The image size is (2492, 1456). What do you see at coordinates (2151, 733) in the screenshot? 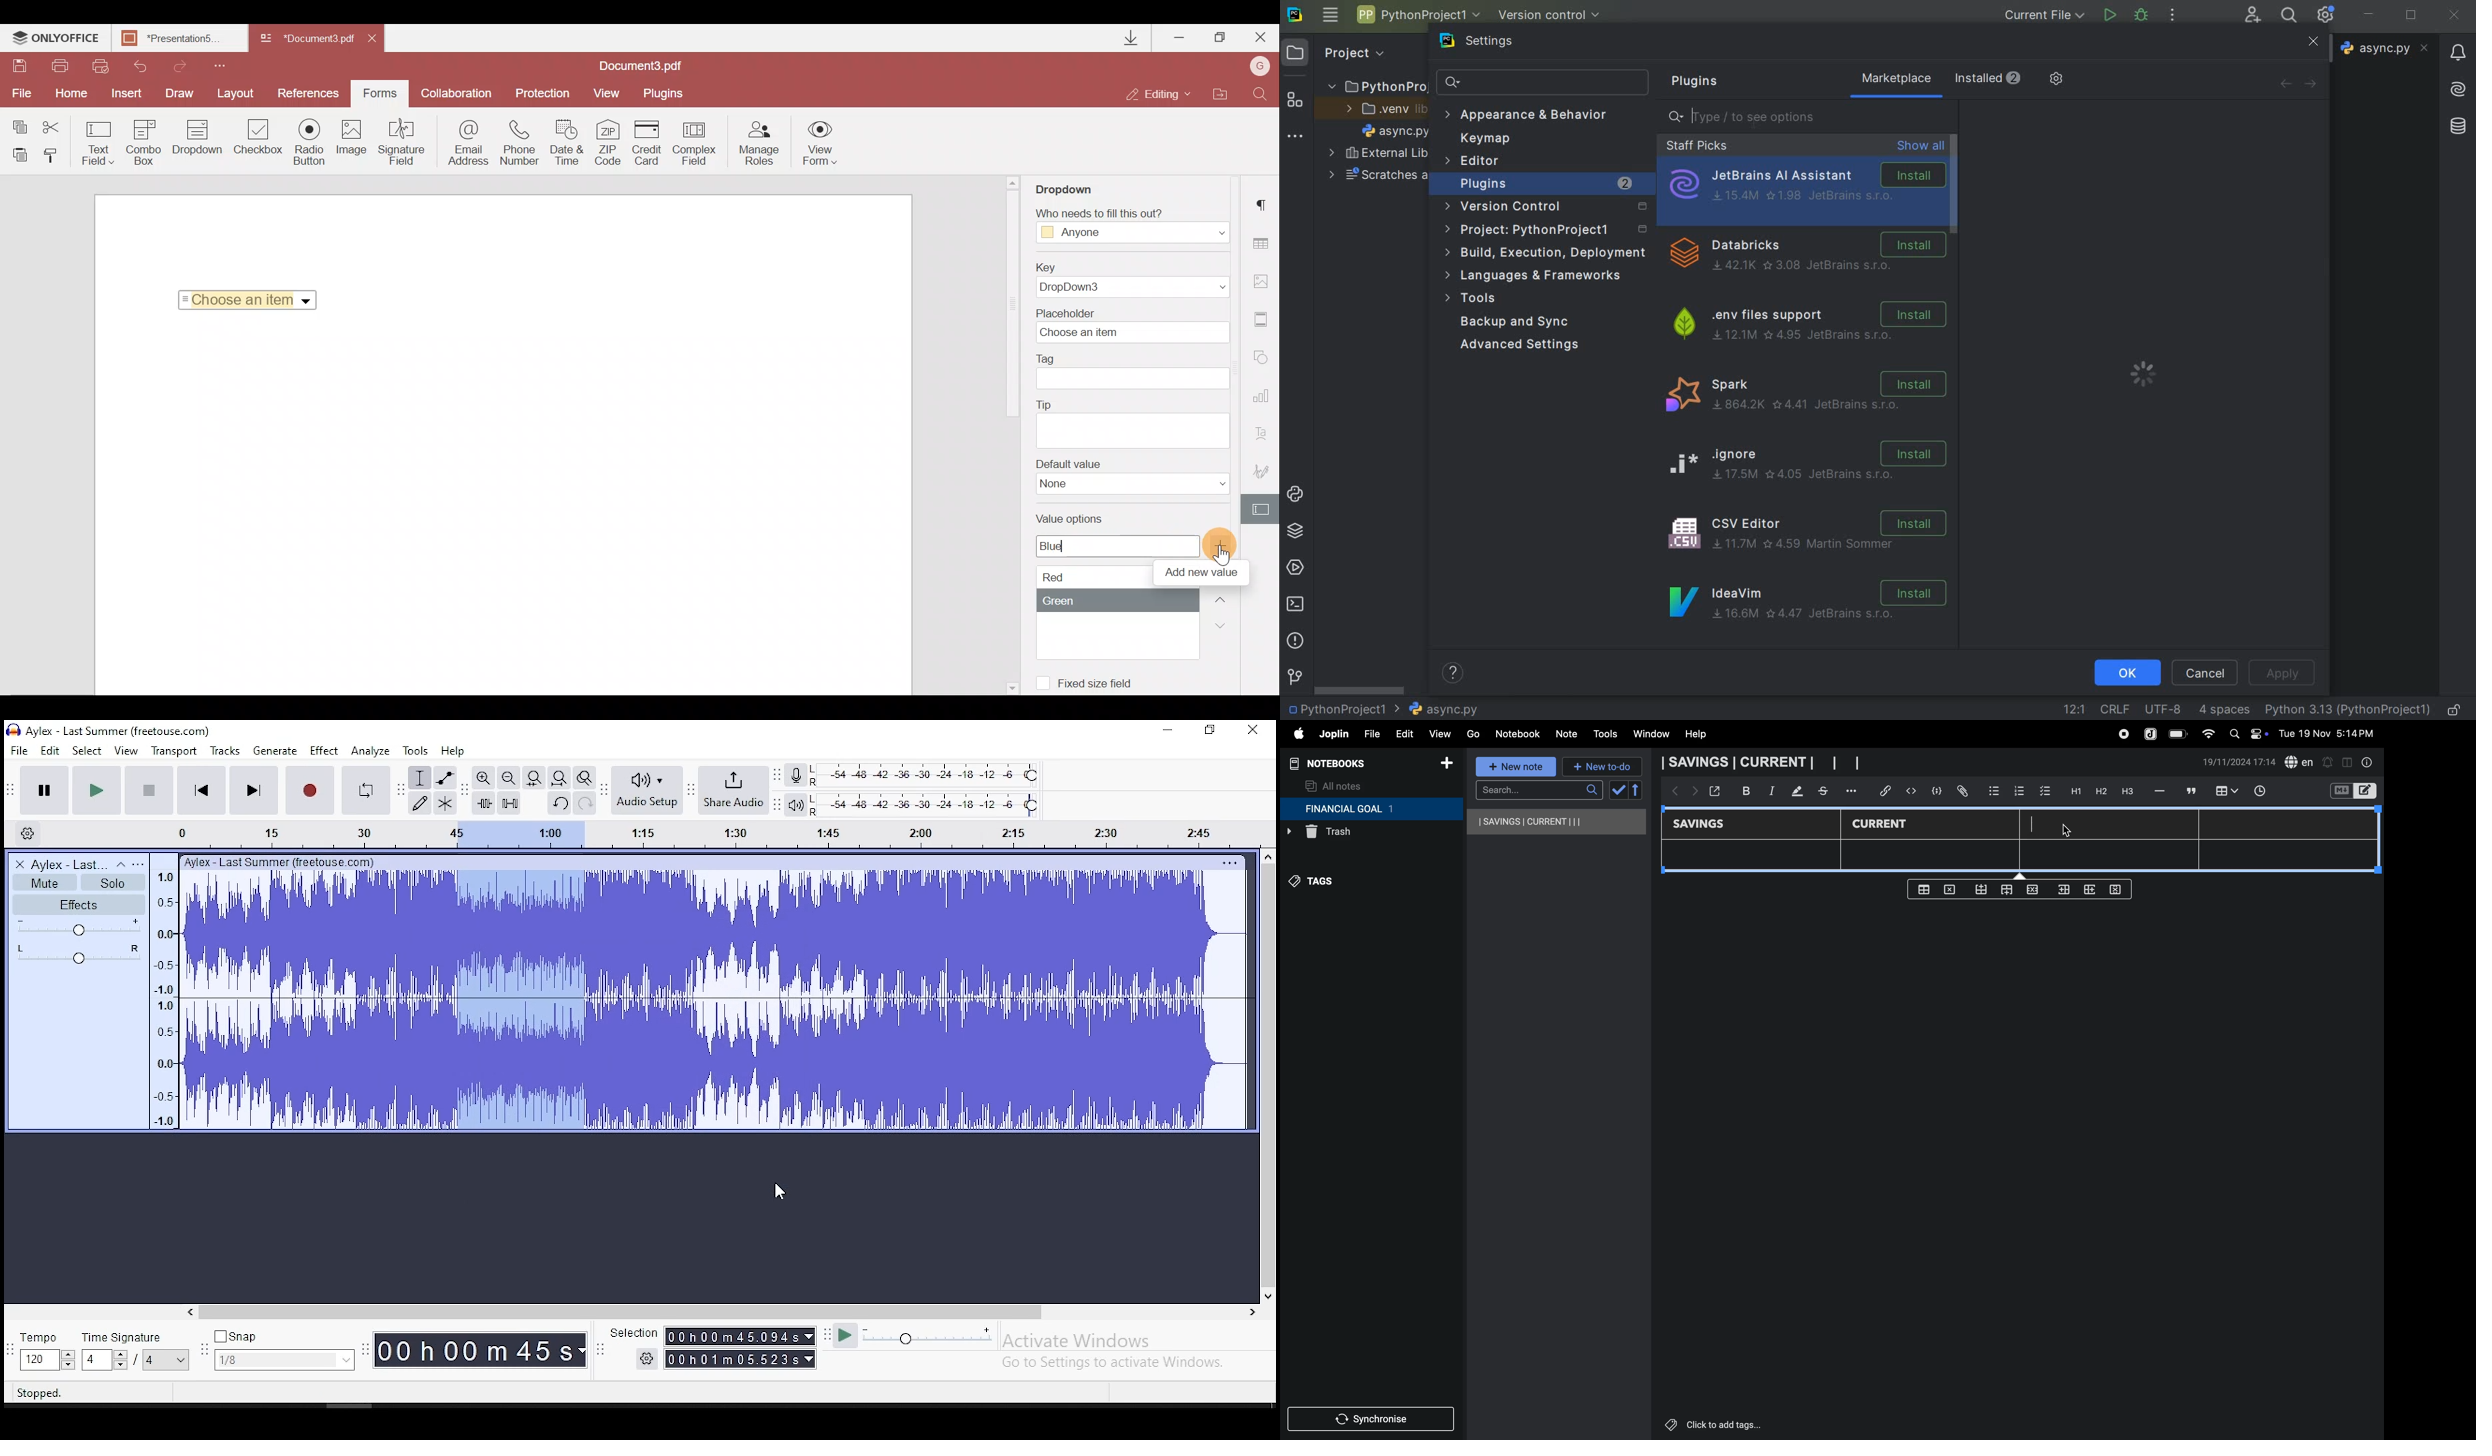
I see `joplin` at bounding box center [2151, 733].